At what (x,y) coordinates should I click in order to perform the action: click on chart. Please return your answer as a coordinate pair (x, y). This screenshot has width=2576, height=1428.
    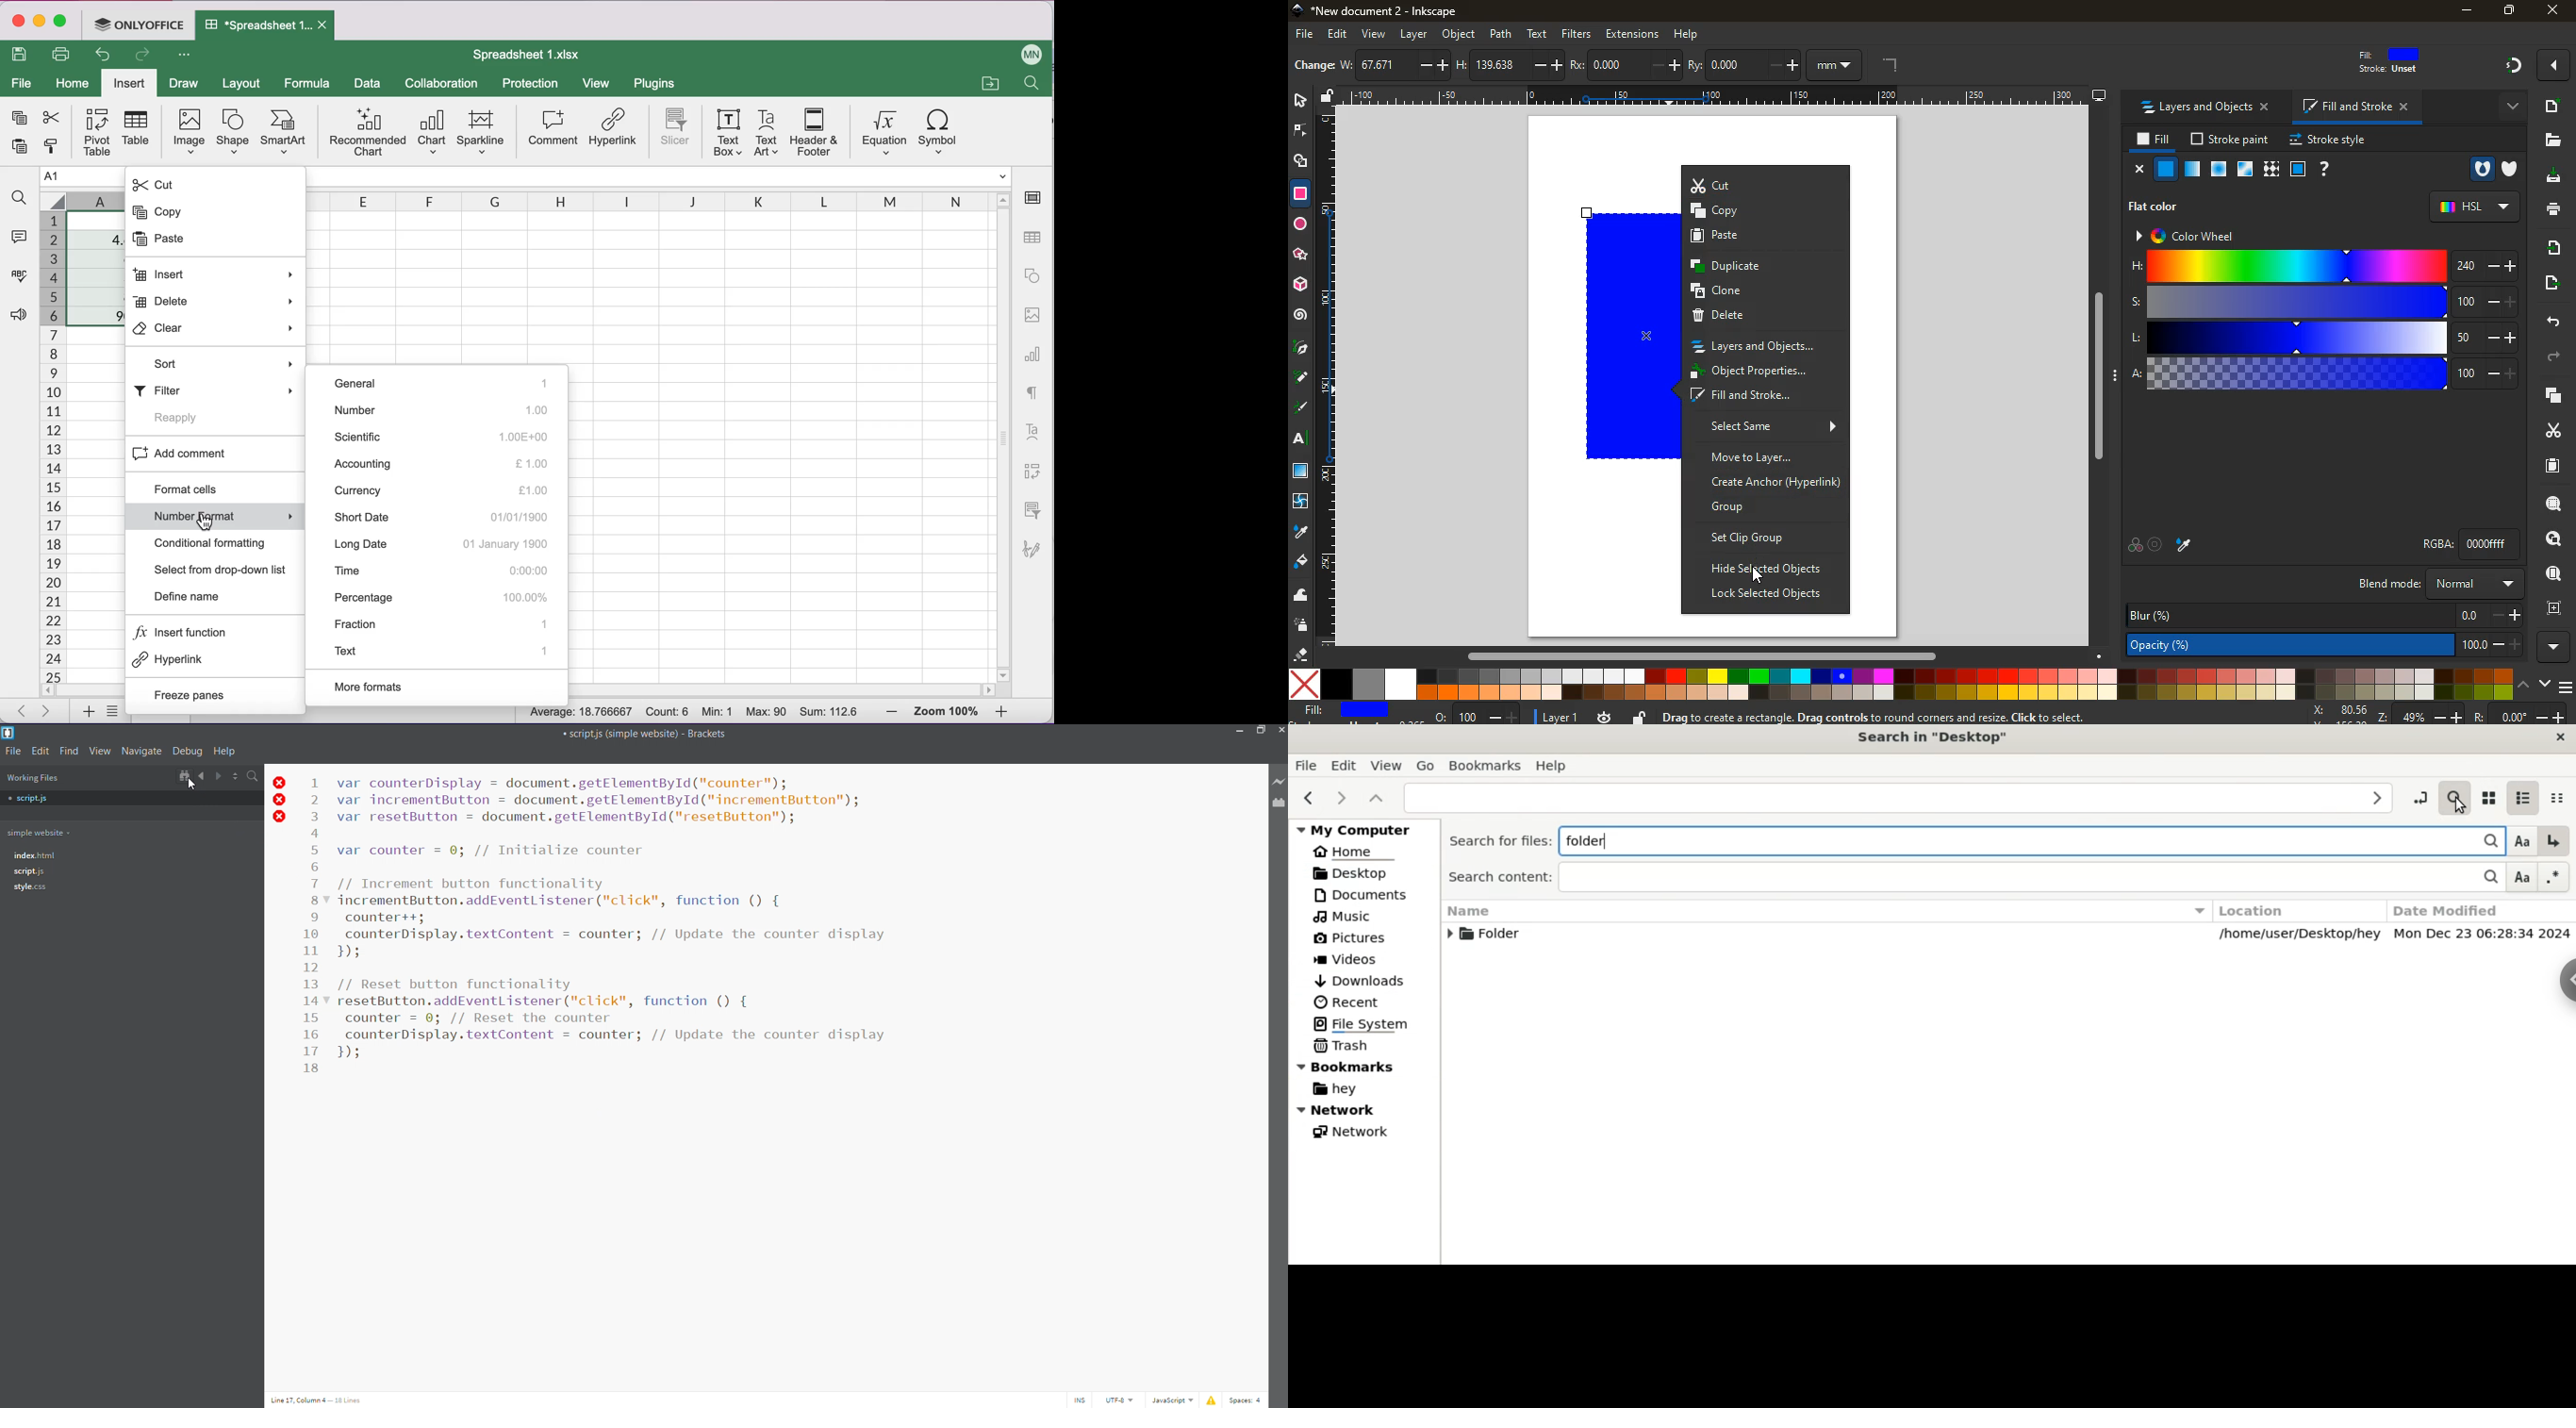
    Looking at the image, I should click on (1034, 358).